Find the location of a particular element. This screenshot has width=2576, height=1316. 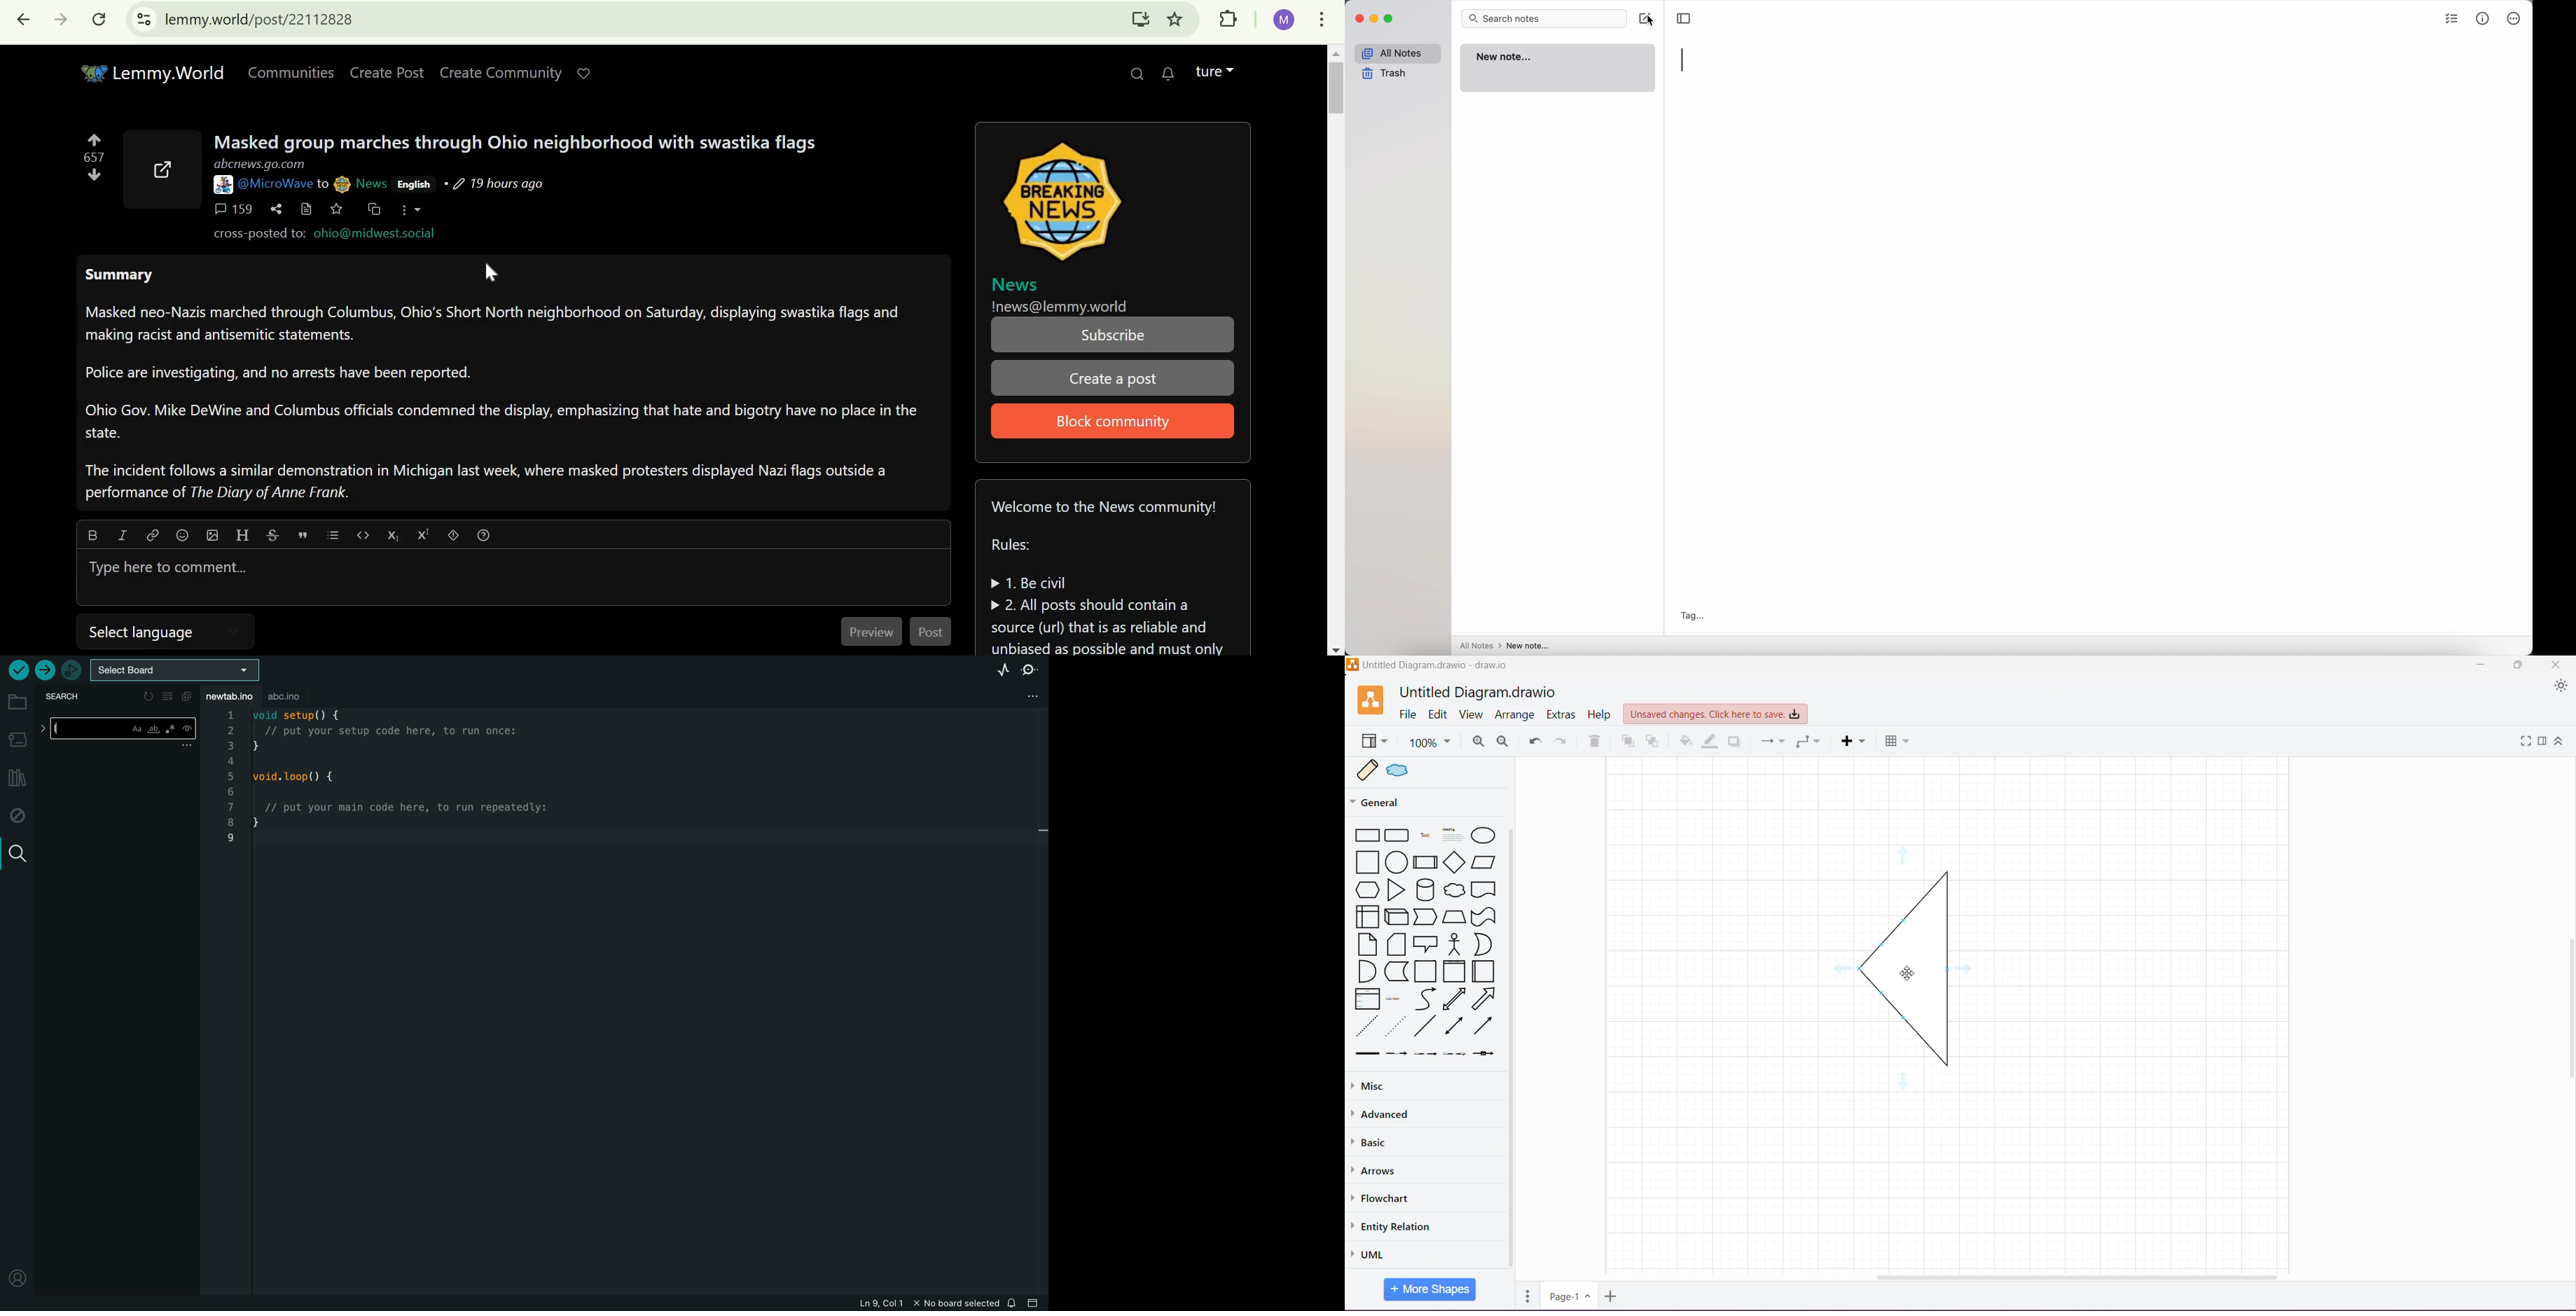

Create a post is located at coordinates (1116, 381).